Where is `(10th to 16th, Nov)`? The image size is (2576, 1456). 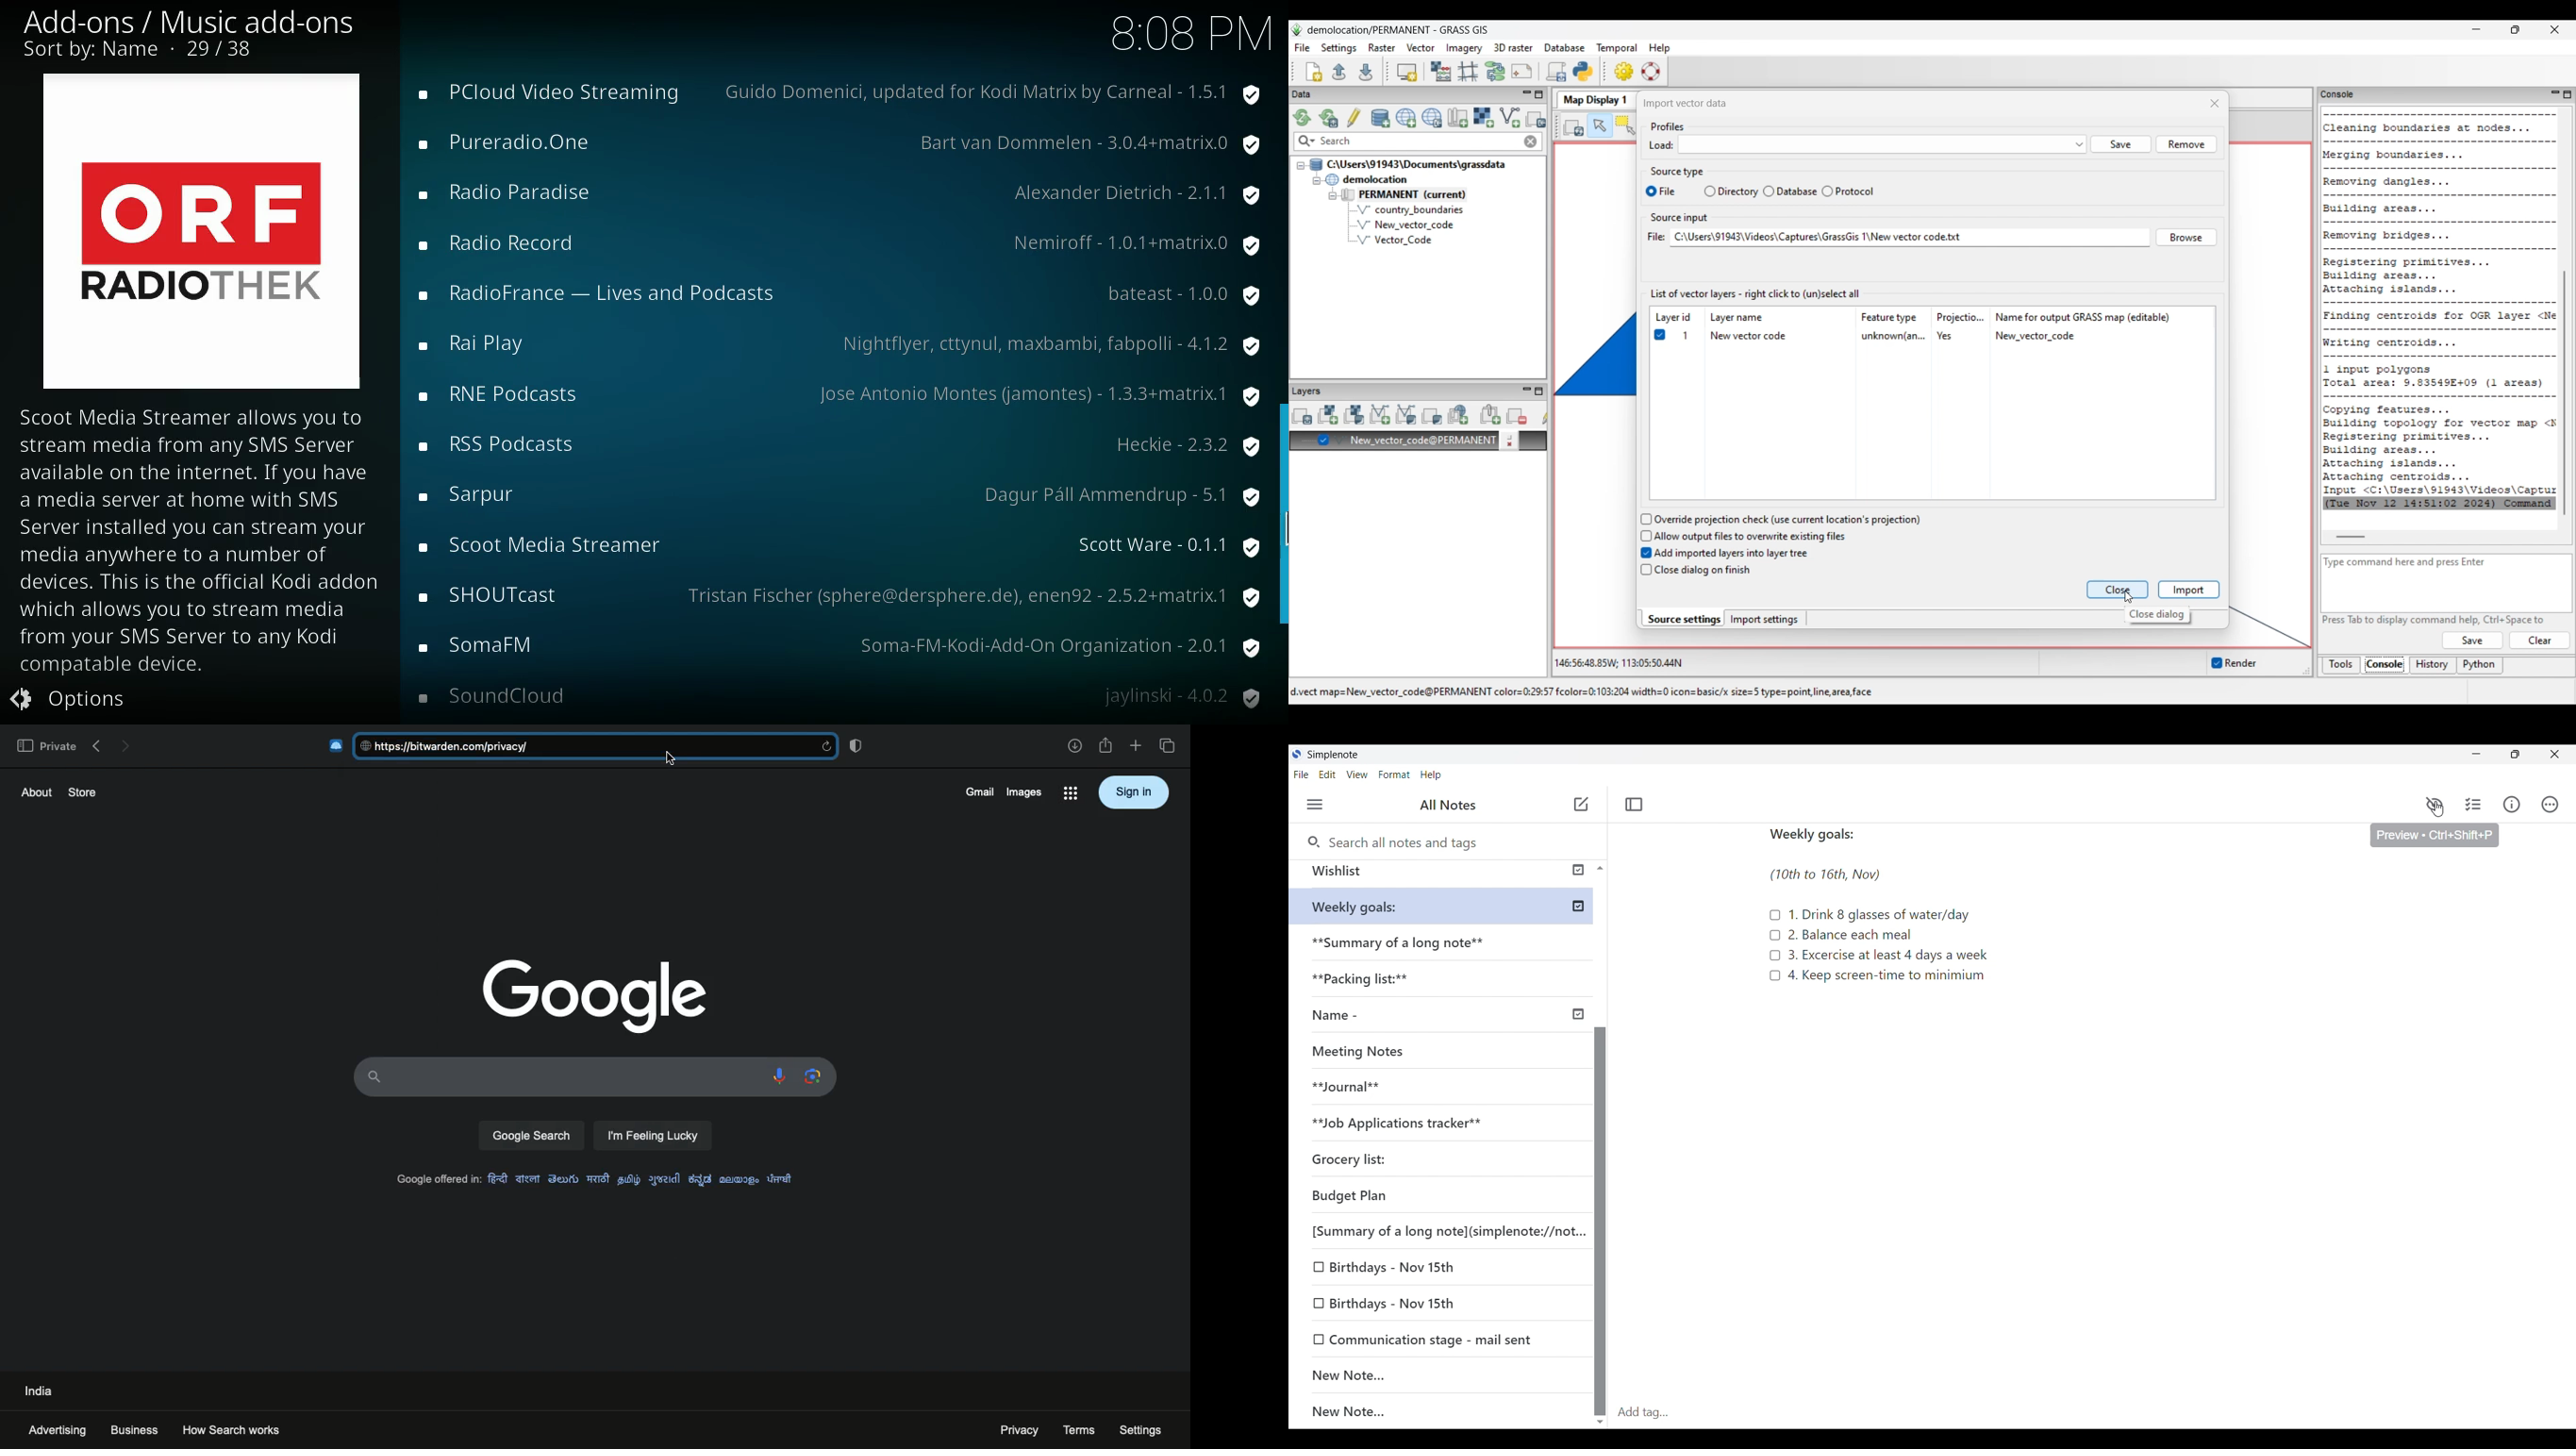 (10th to 16th, Nov) is located at coordinates (1829, 872).